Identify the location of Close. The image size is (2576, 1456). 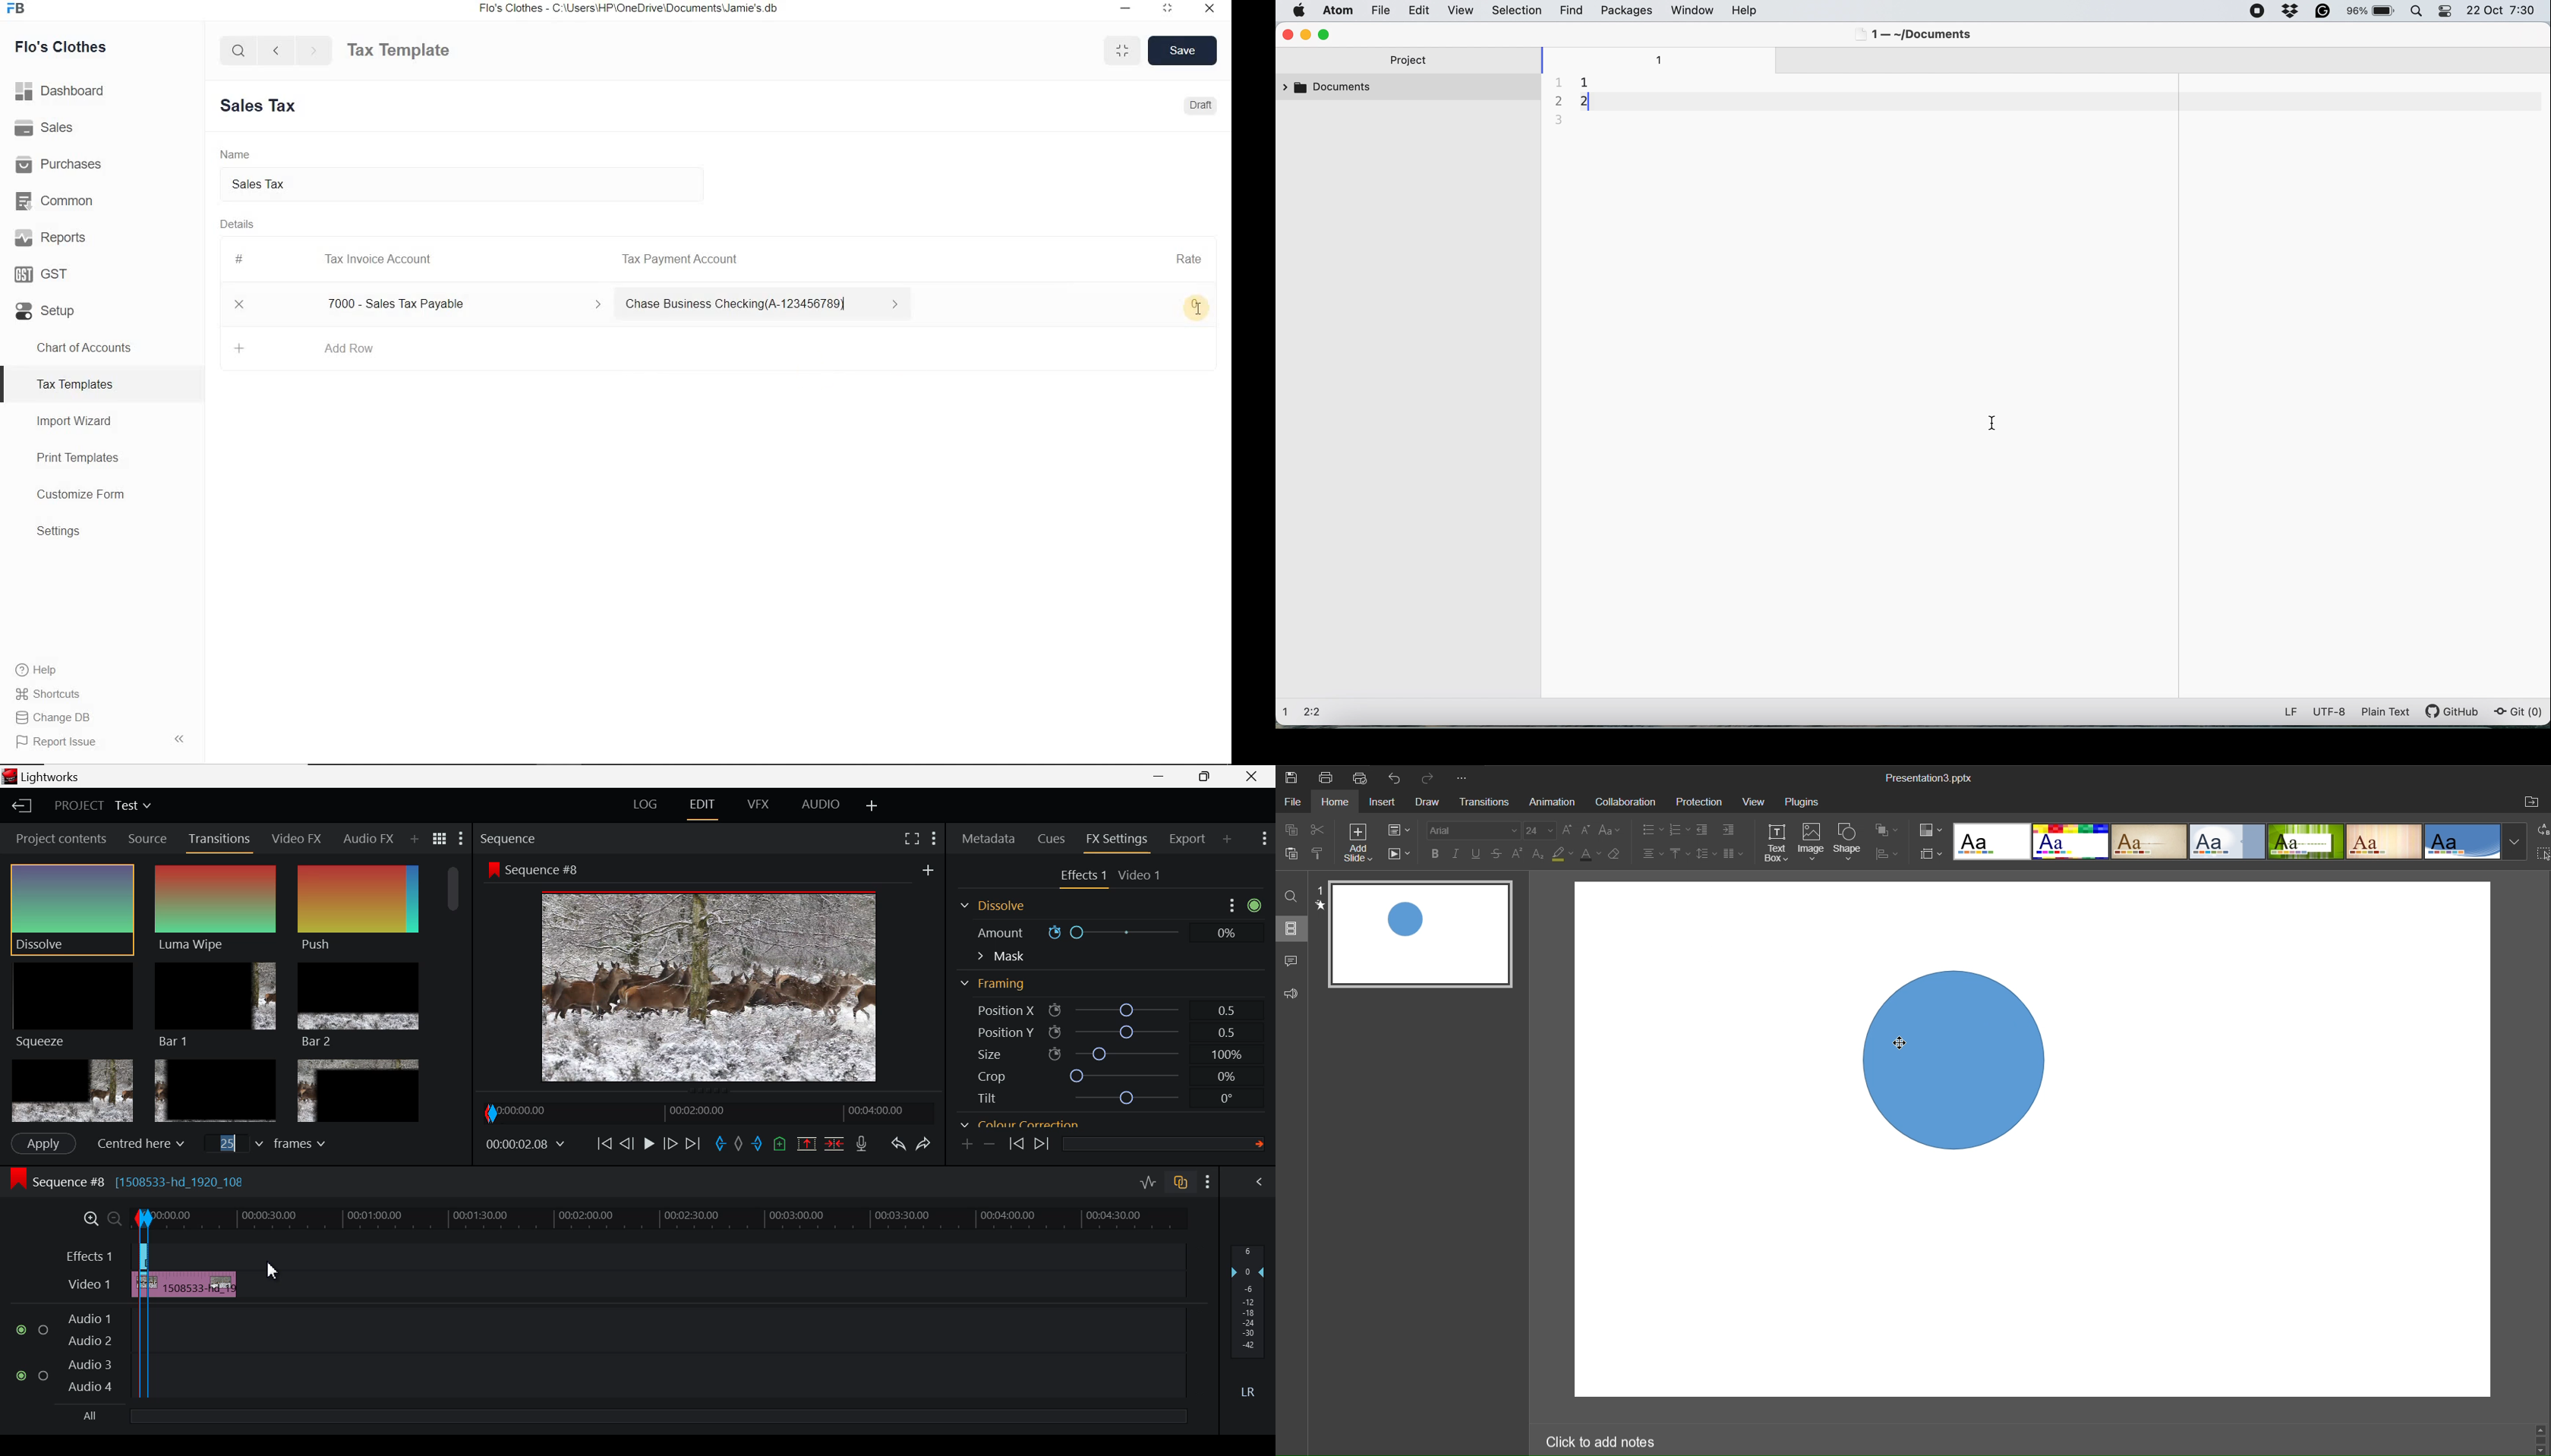
(240, 304).